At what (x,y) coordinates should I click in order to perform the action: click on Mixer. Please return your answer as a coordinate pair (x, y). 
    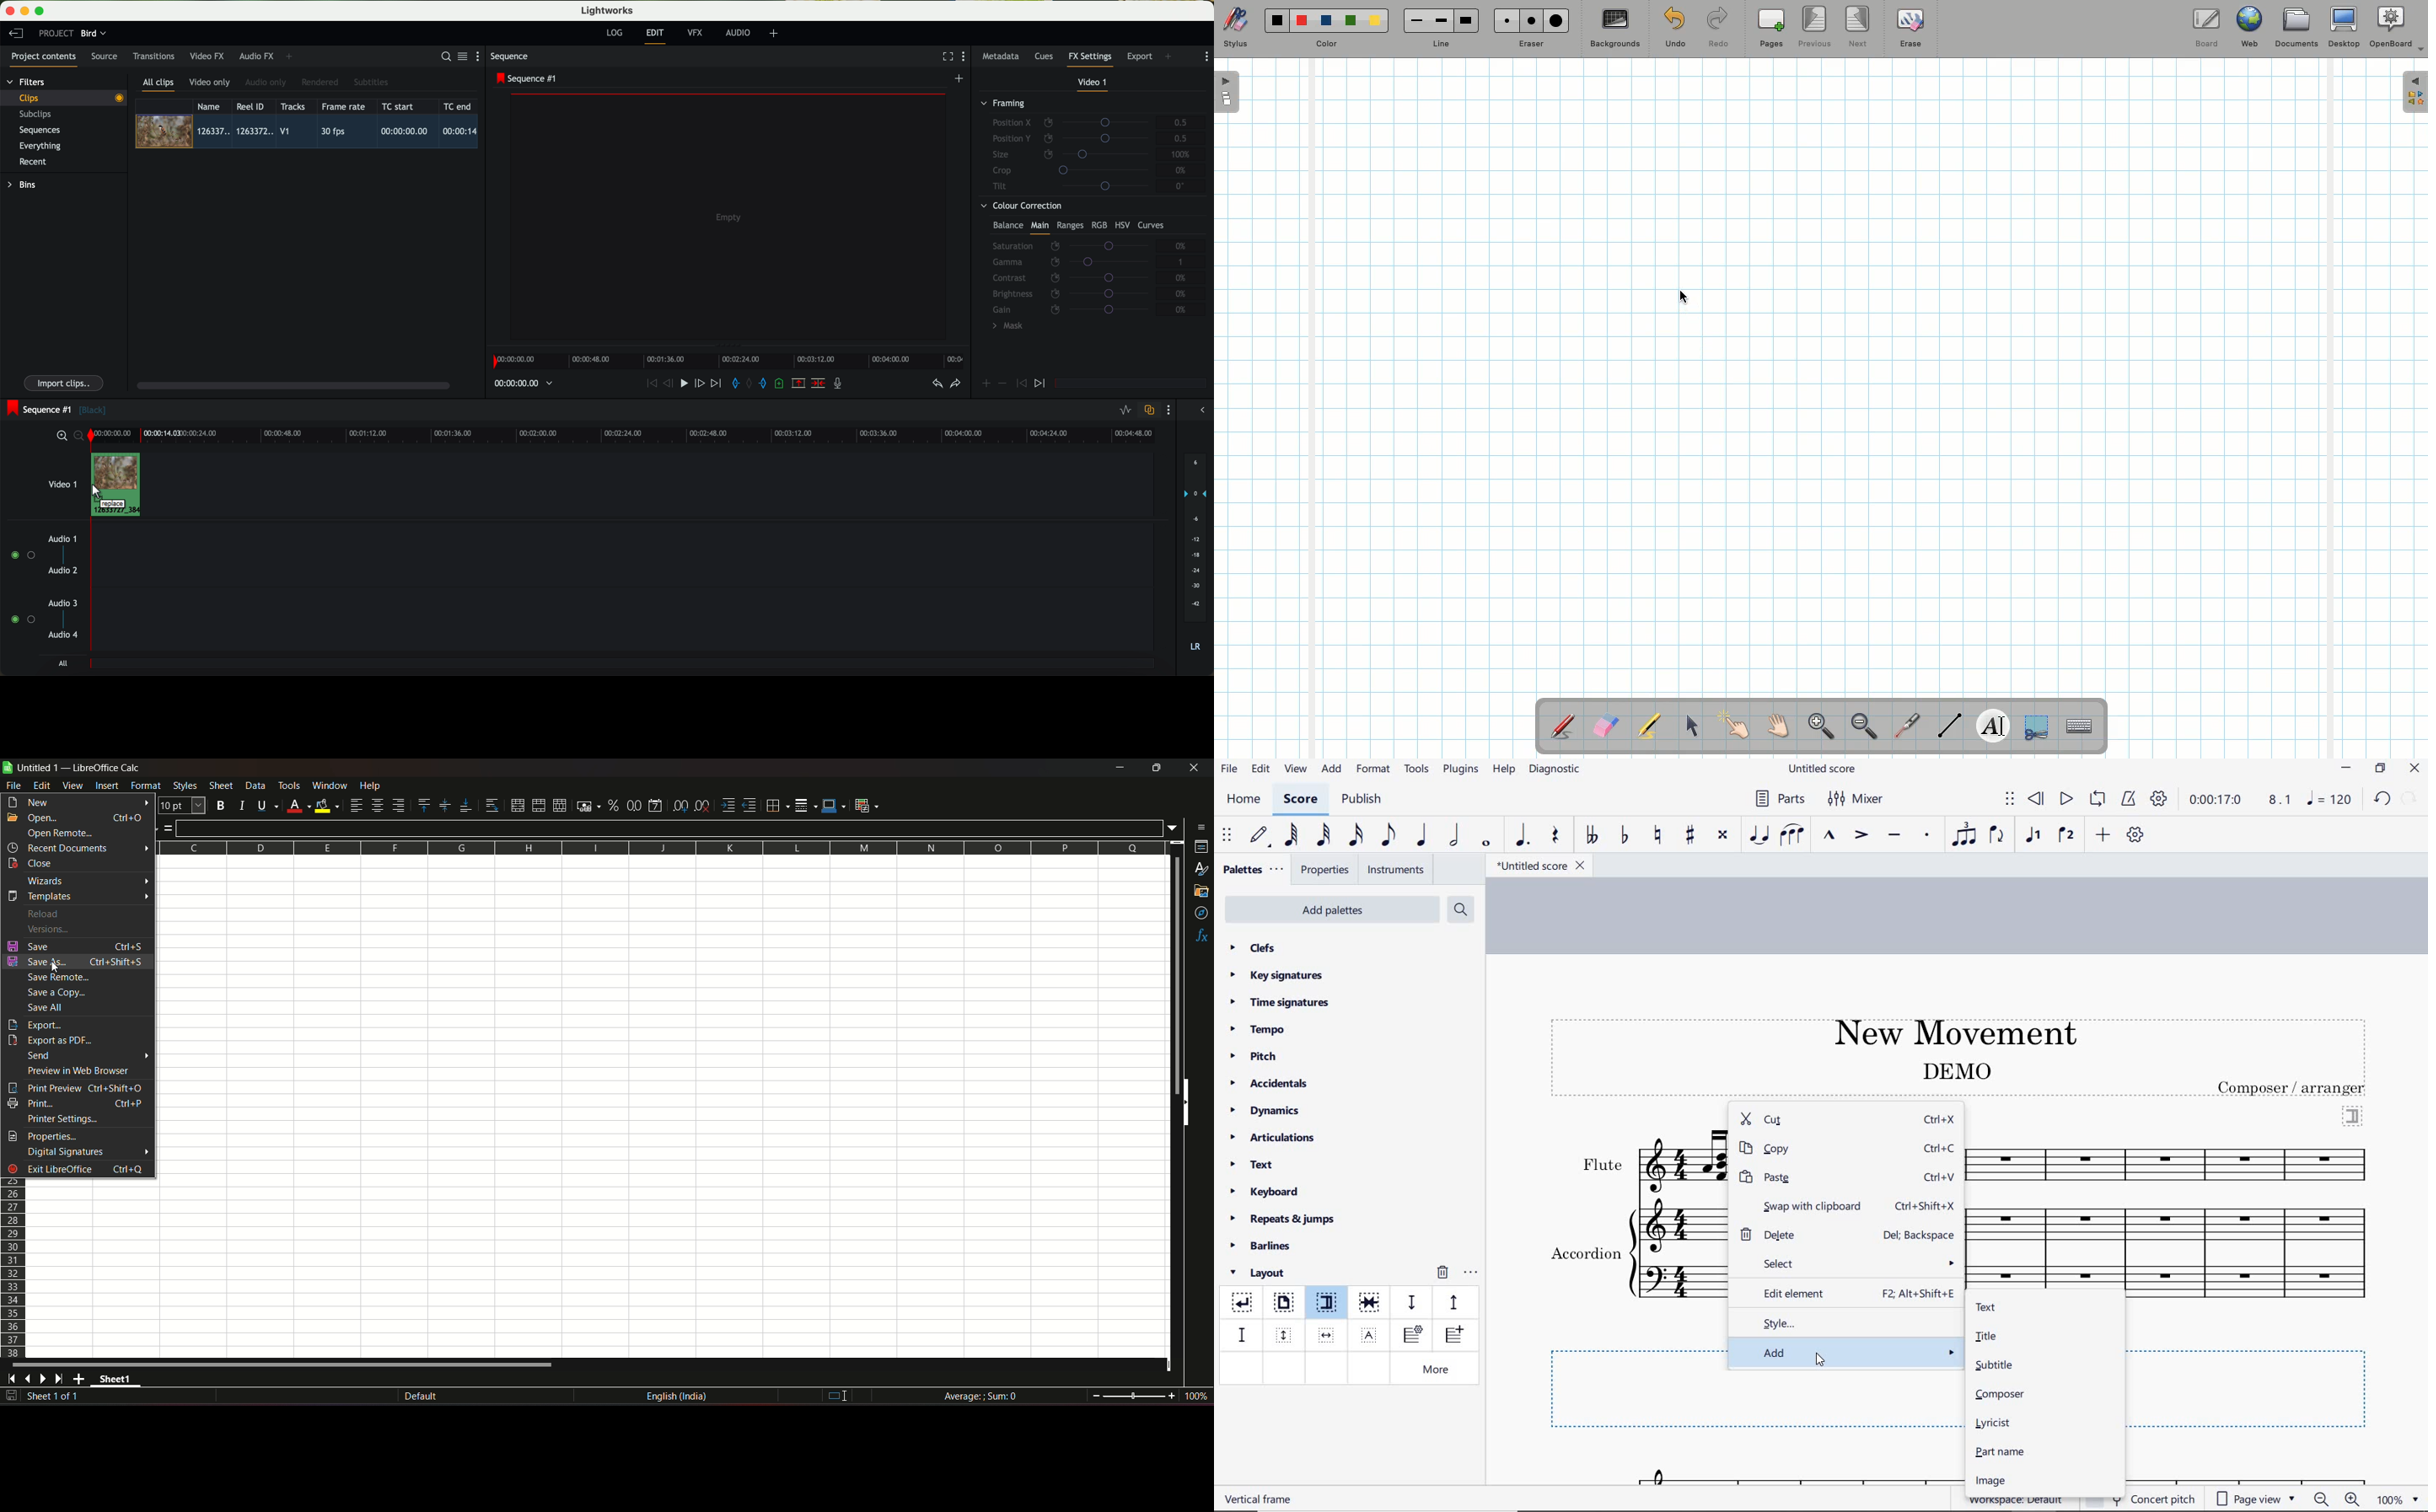
    Looking at the image, I should click on (1856, 799).